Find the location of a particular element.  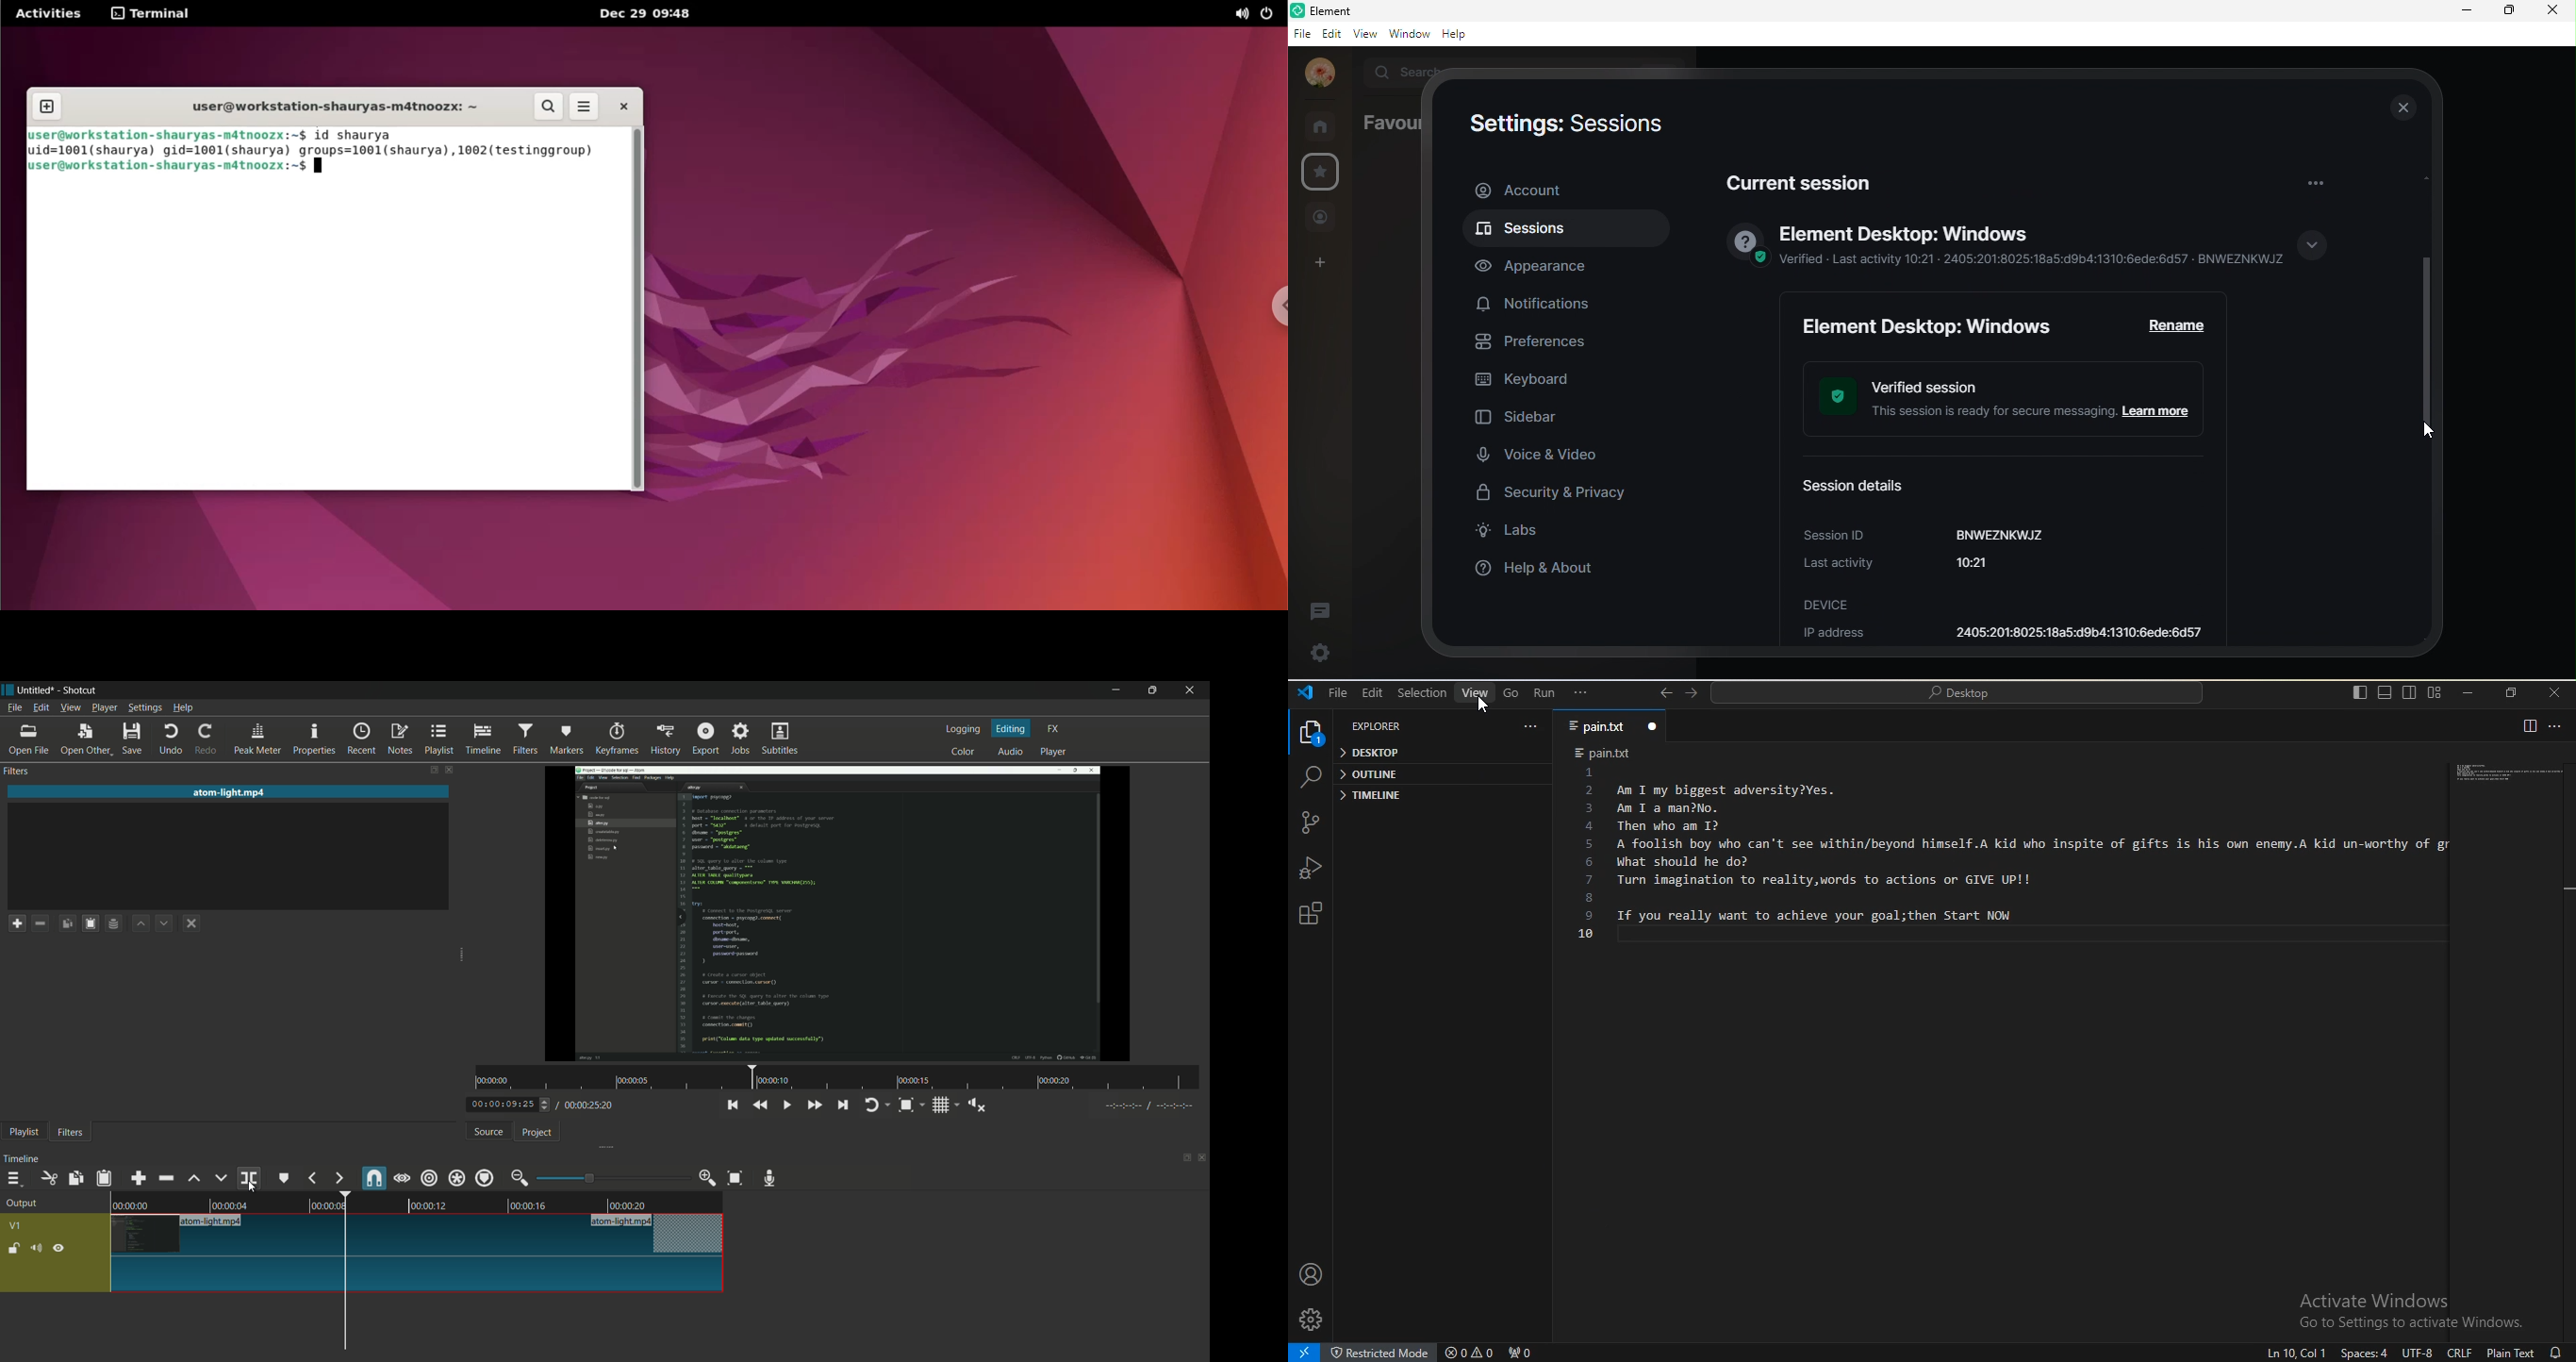

append is located at coordinates (141, 1177).